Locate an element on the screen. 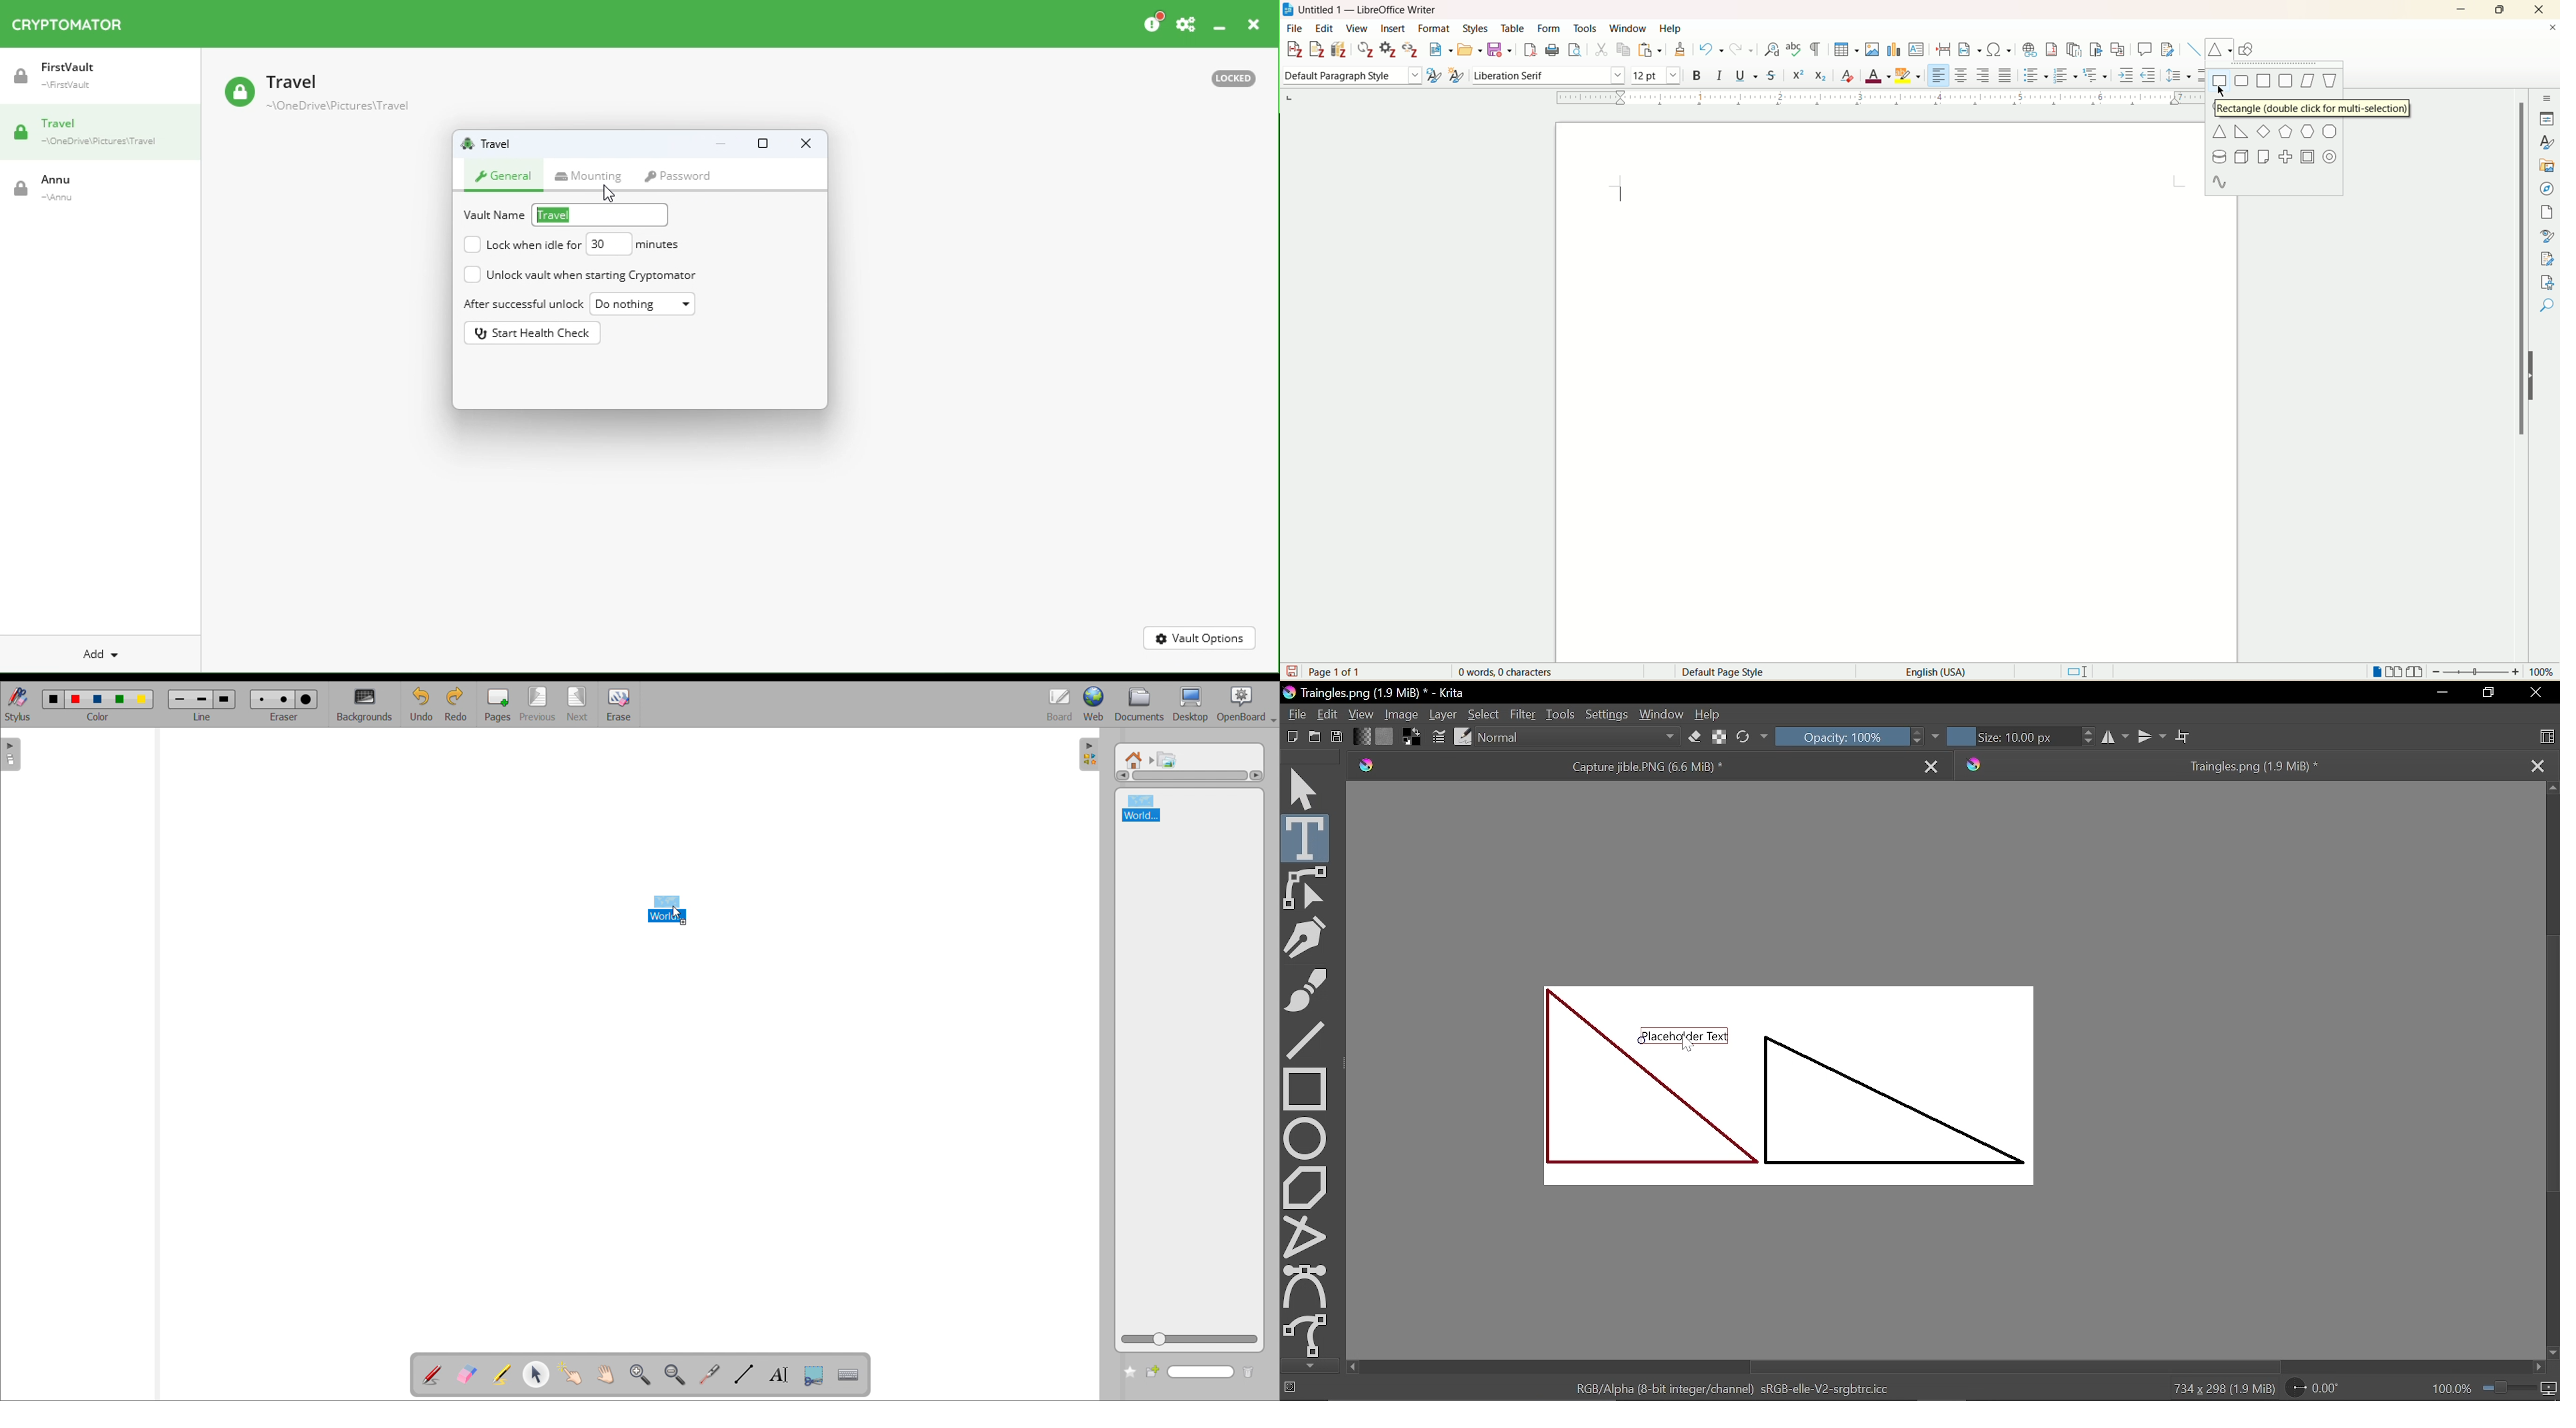  Capture jible.PNG (6.6 MiB) * is located at coordinates (1629, 765).